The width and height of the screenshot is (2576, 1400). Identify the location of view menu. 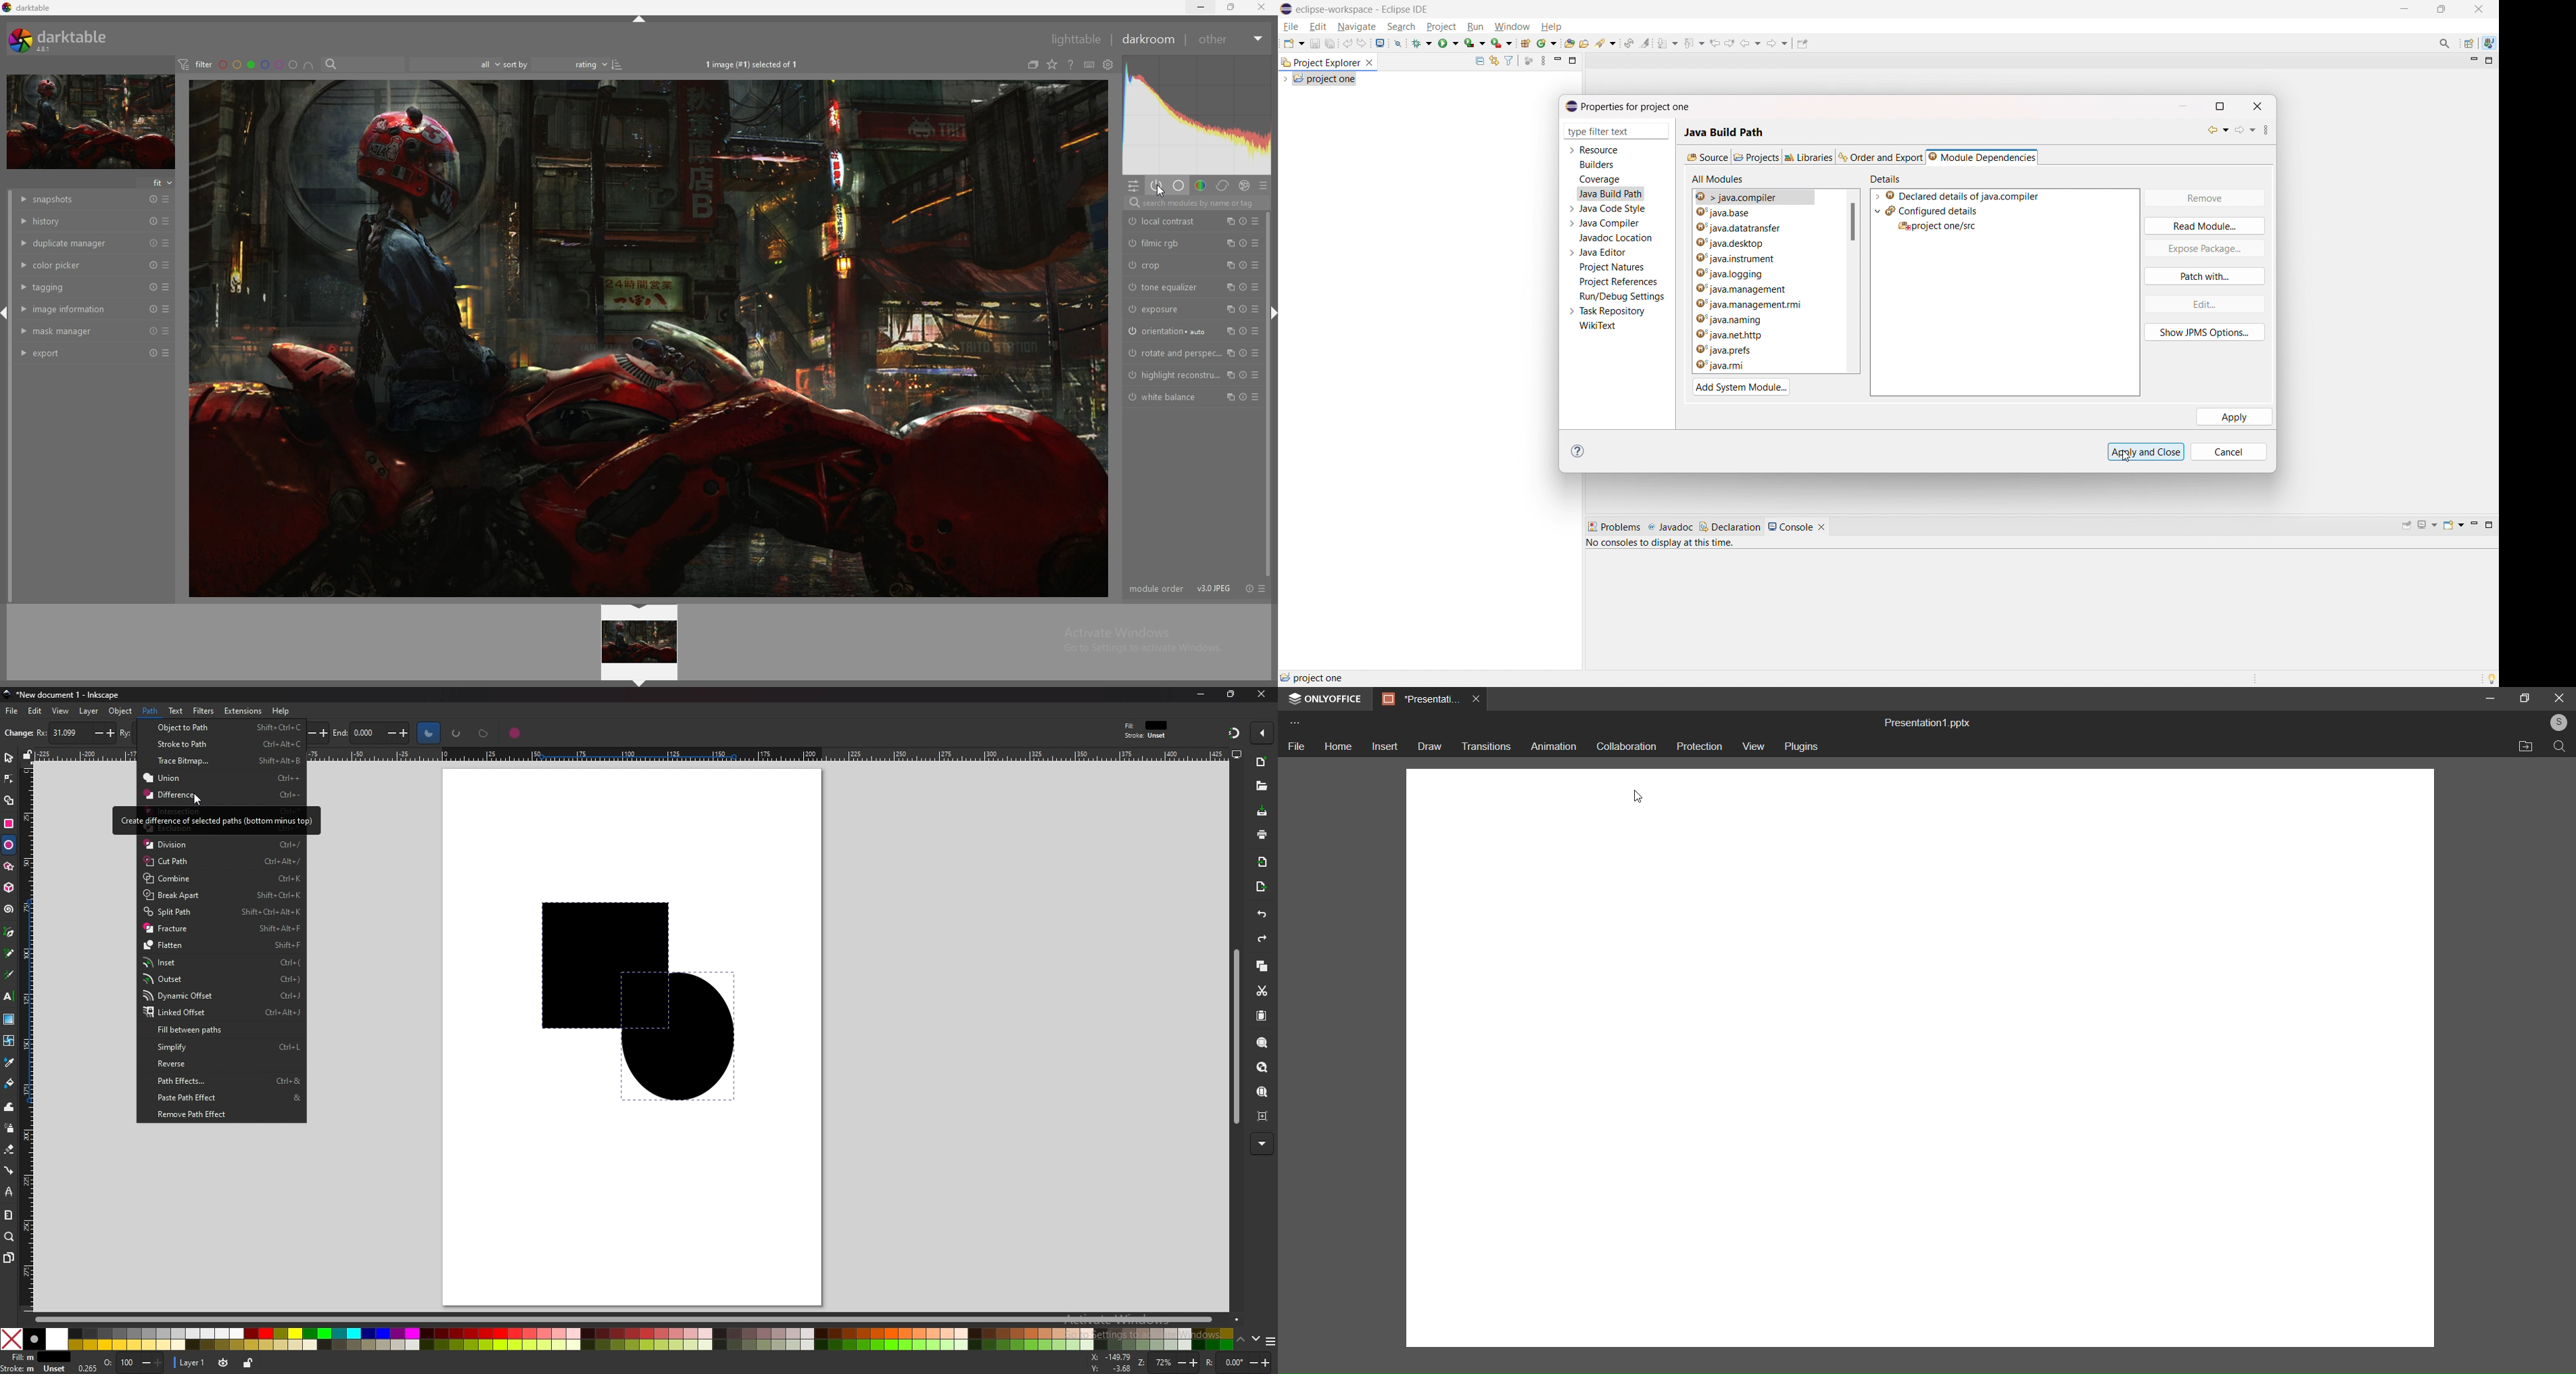
(1543, 60).